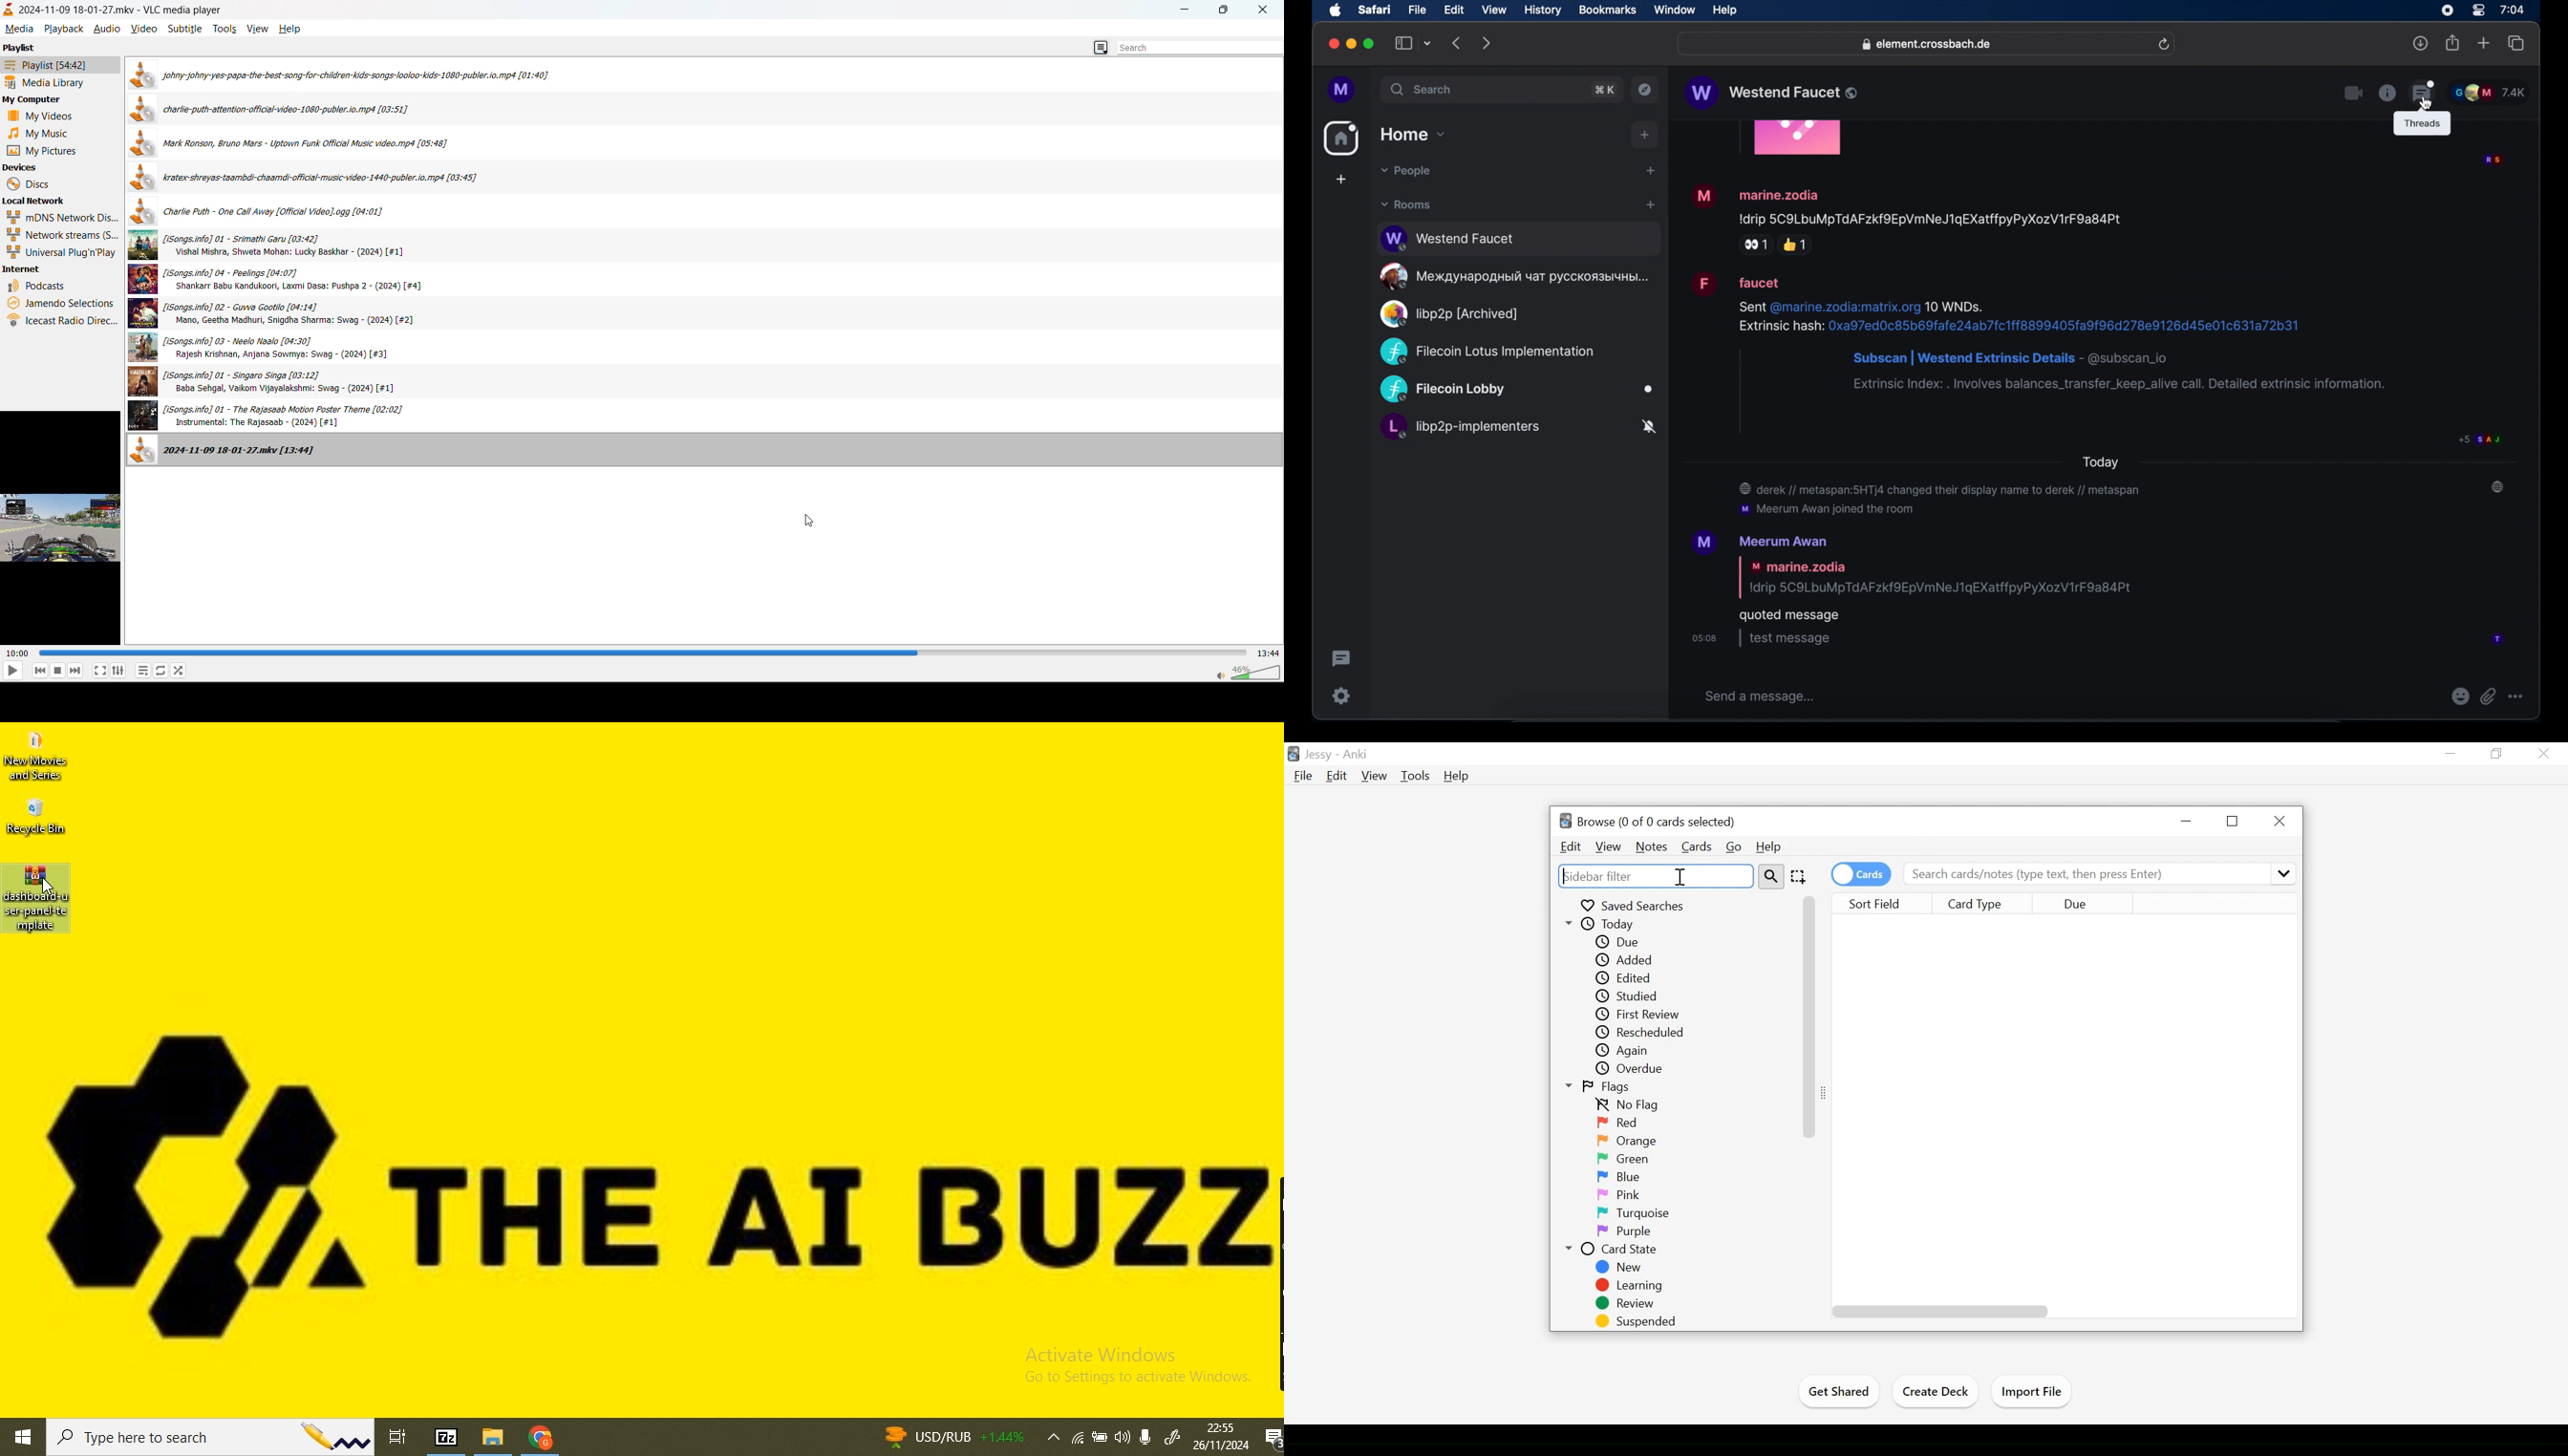  What do you see at coordinates (1800, 877) in the screenshot?
I see `Selection tool` at bounding box center [1800, 877].